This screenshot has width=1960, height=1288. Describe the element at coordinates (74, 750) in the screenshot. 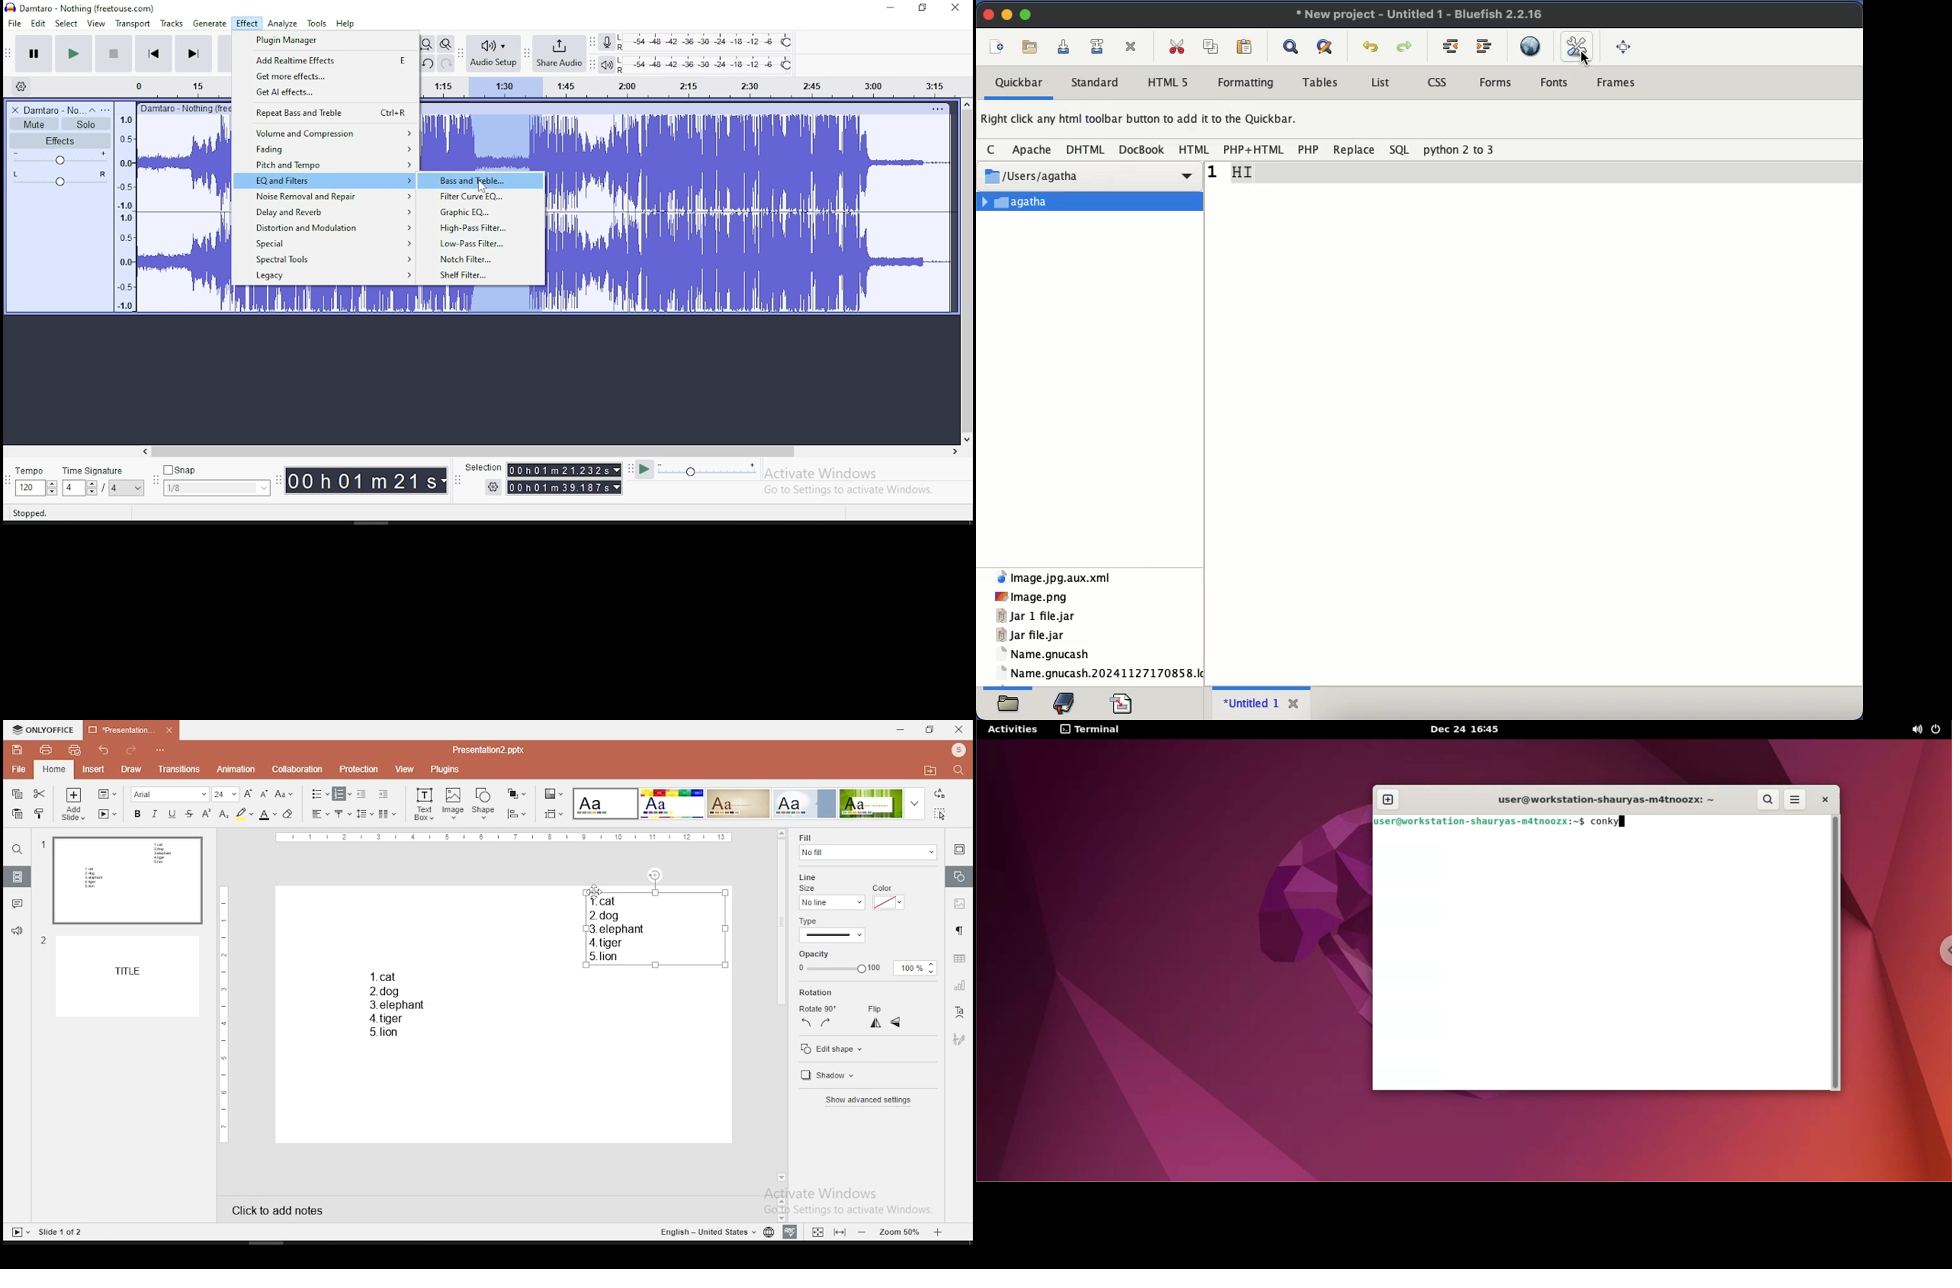

I see `quick print` at that location.